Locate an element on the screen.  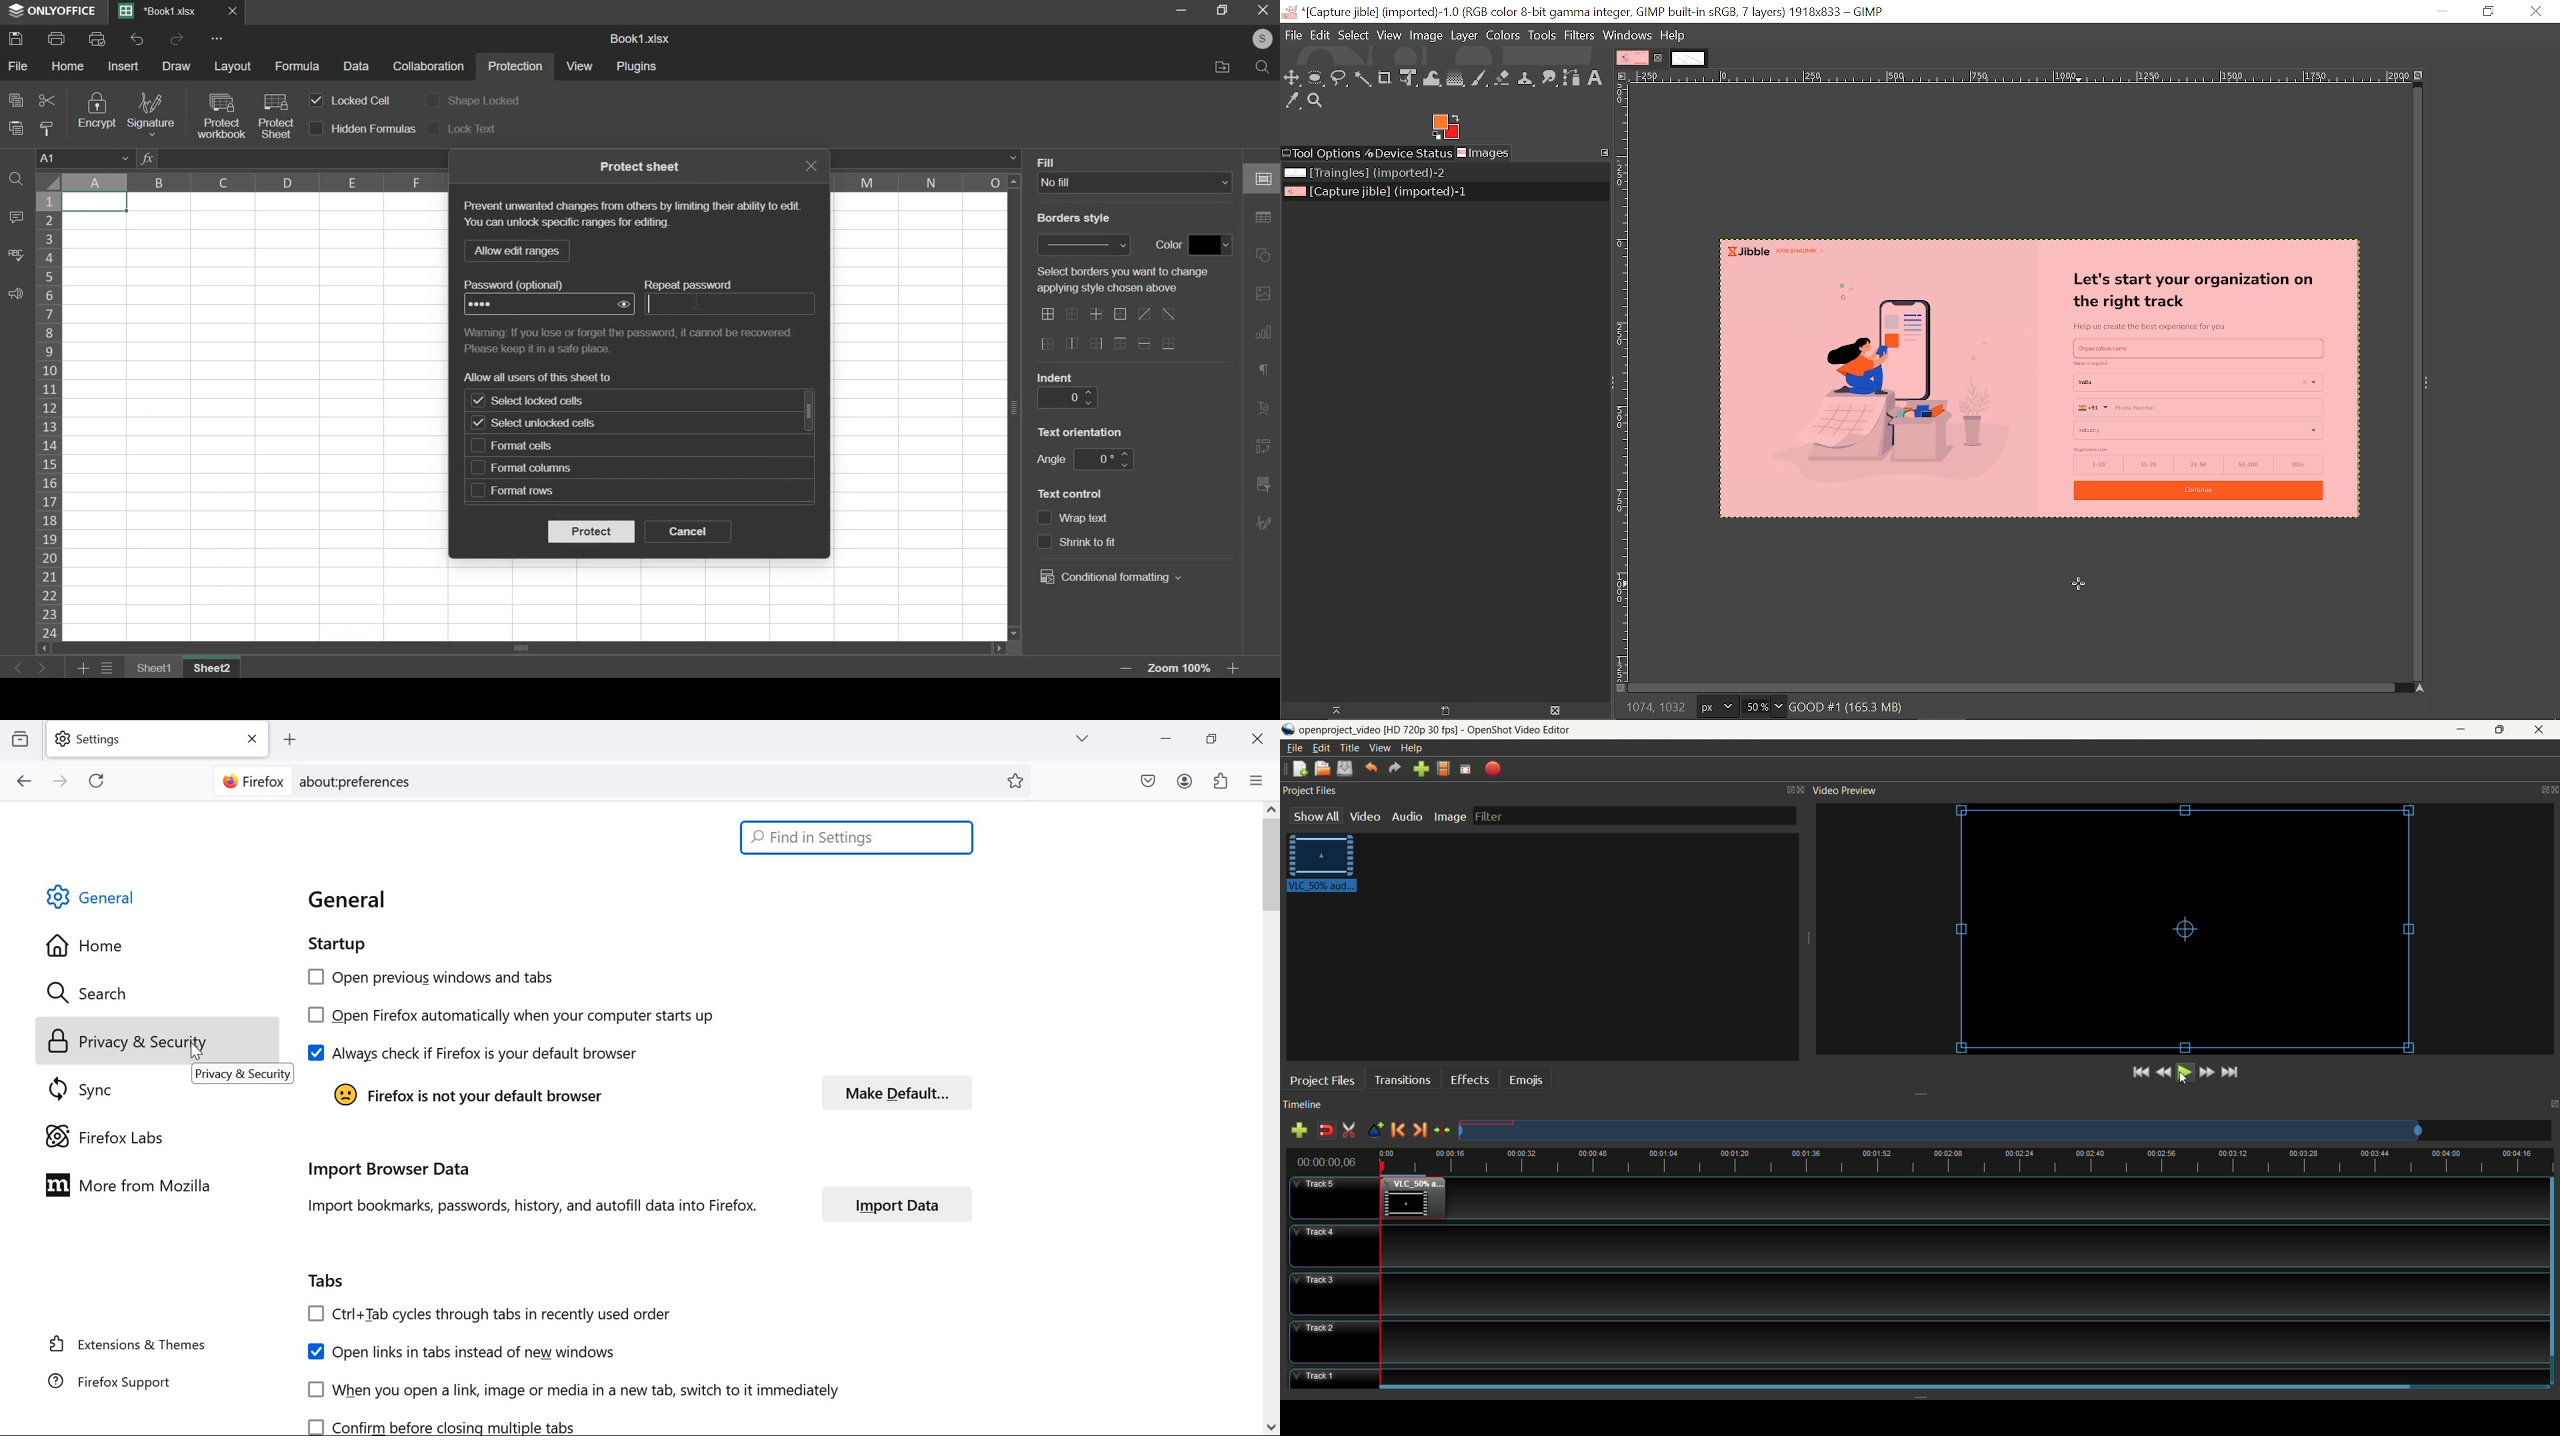
cursor is located at coordinates (2183, 1083).